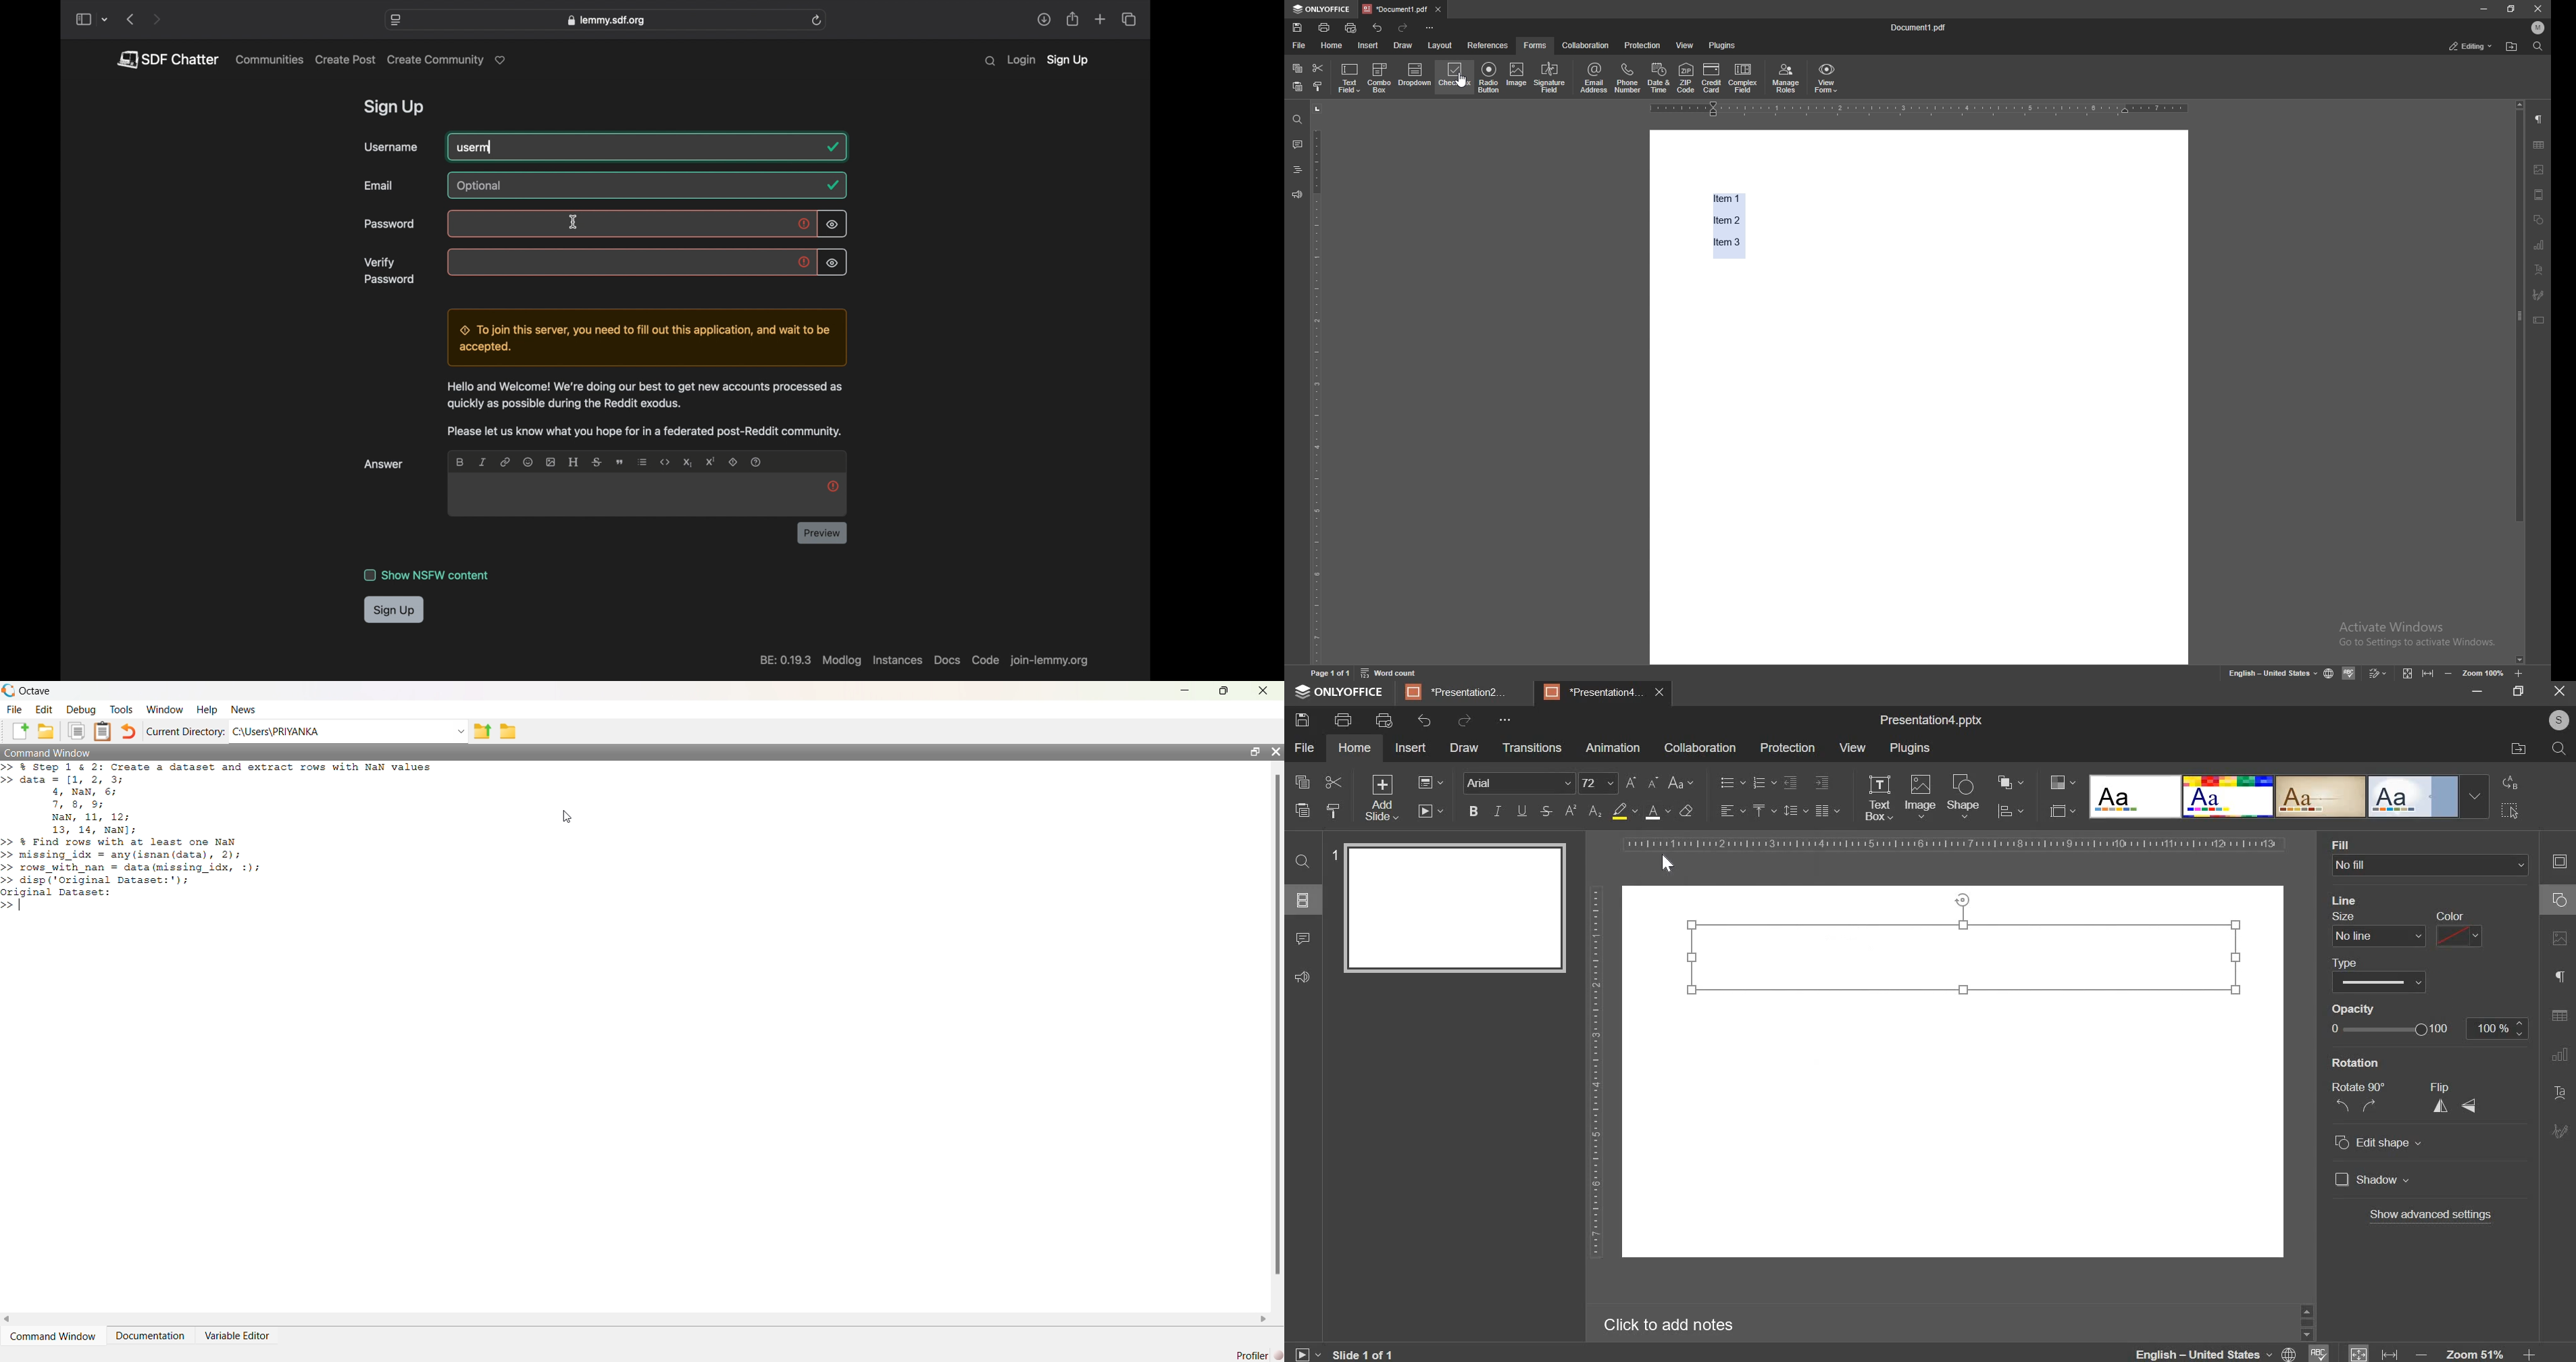 The image size is (2576, 1372). What do you see at coordinates (390, 271) in the screenshot?
I see `verify password` at bounding box center [390, 271].